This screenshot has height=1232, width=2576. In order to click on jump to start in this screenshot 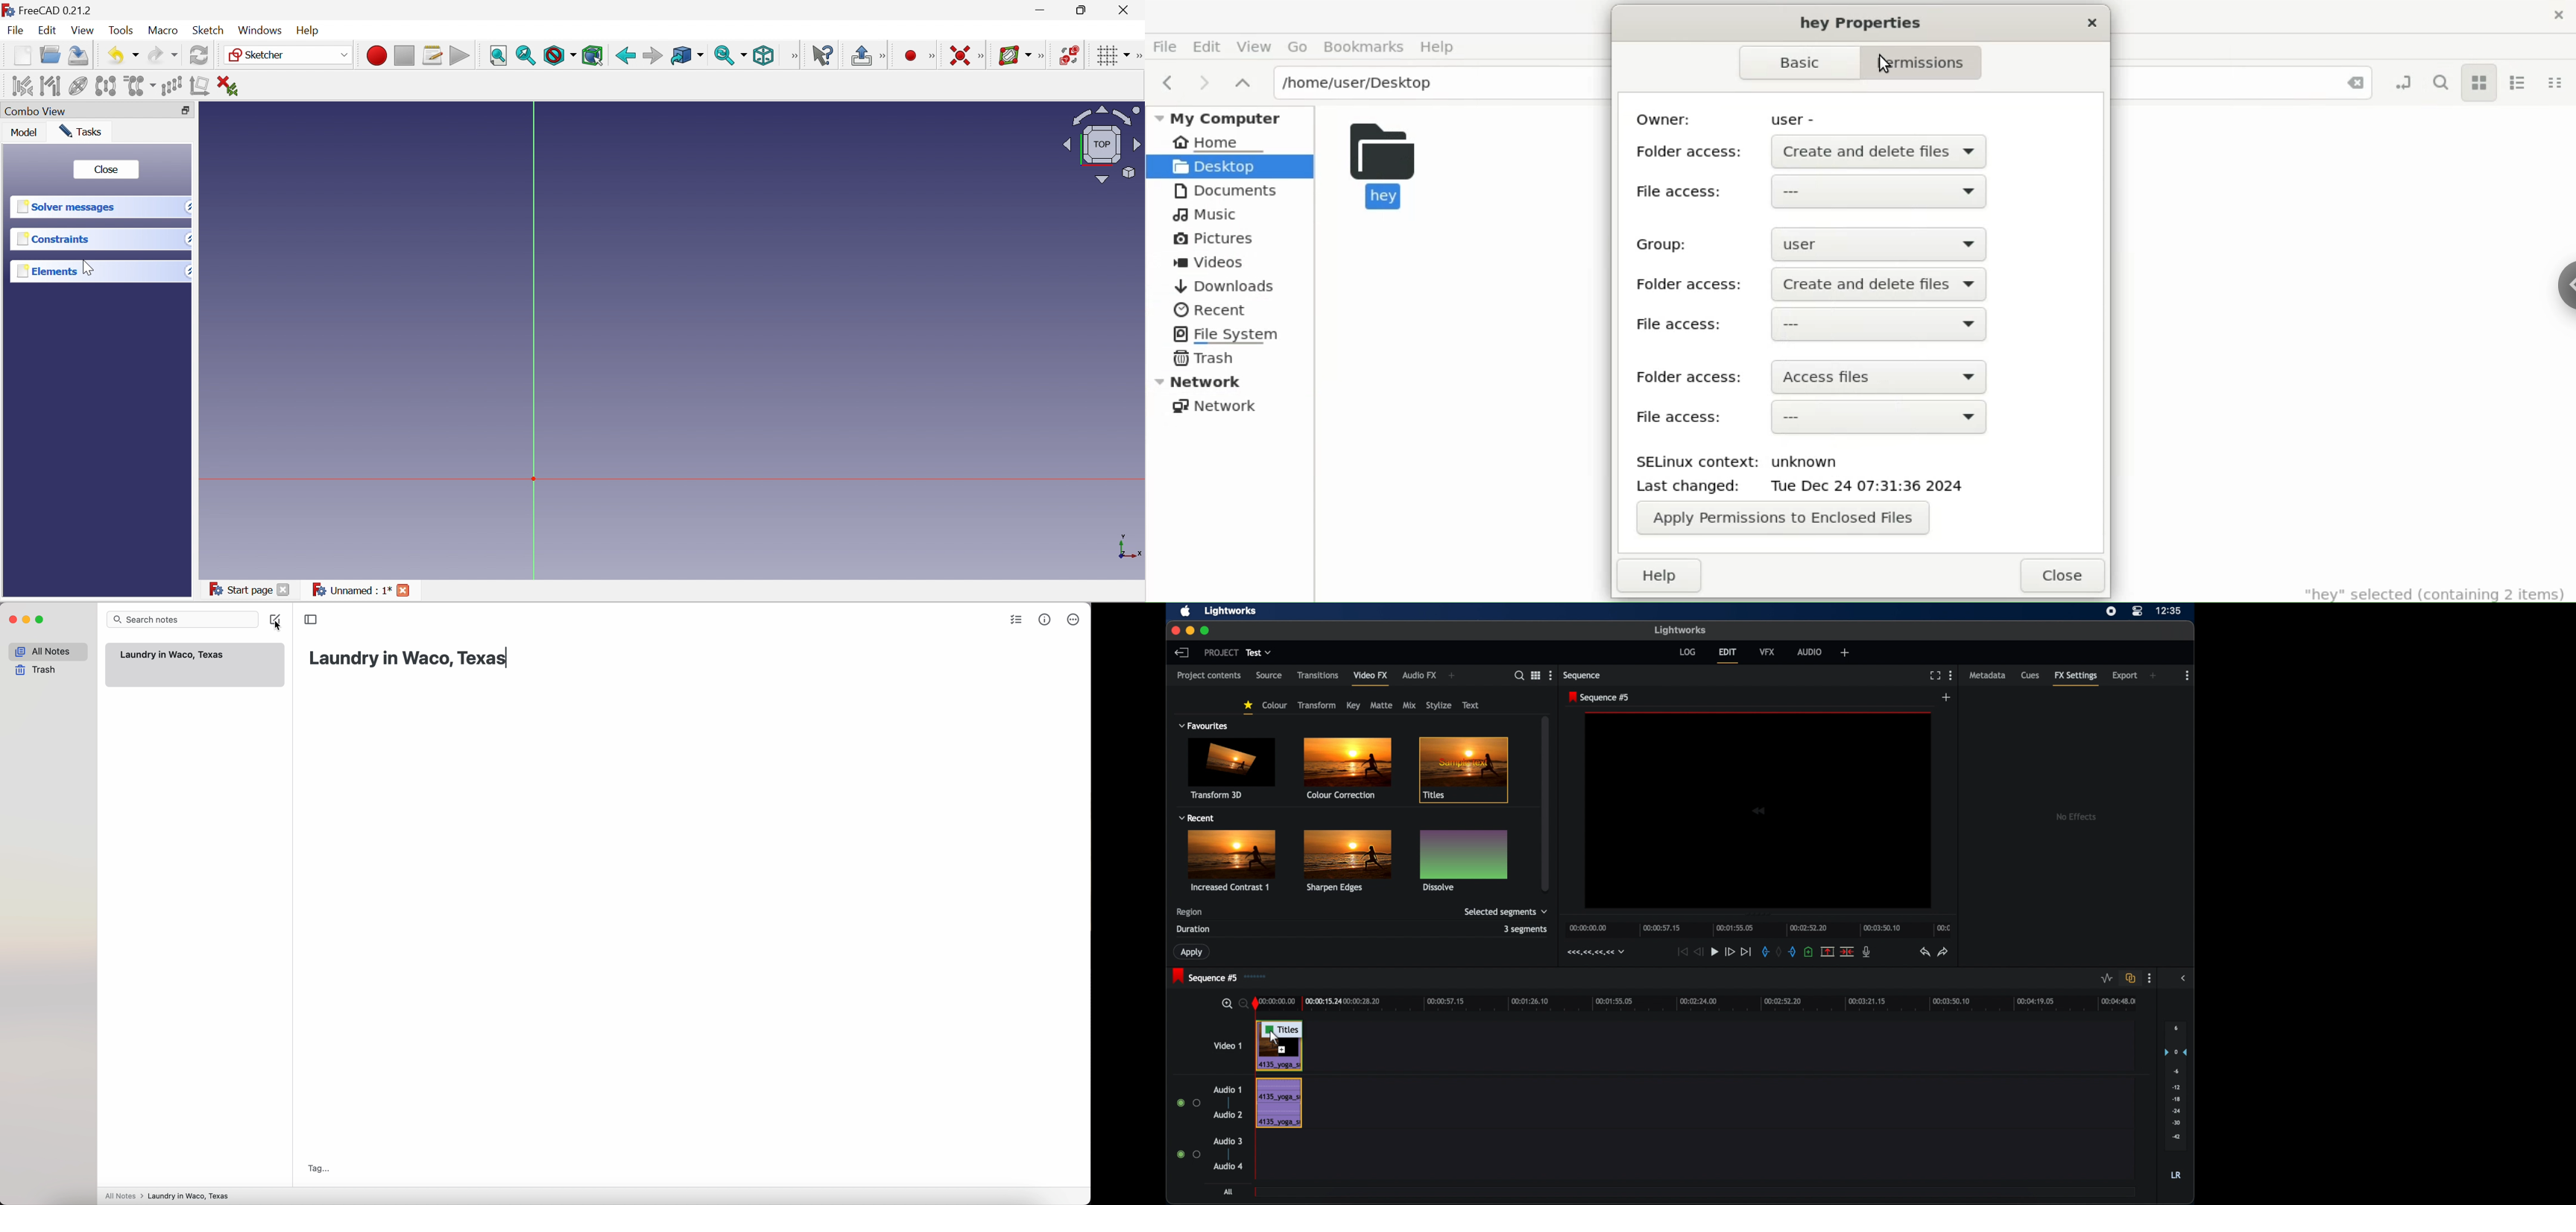, I will do `click(1681, 952)`.